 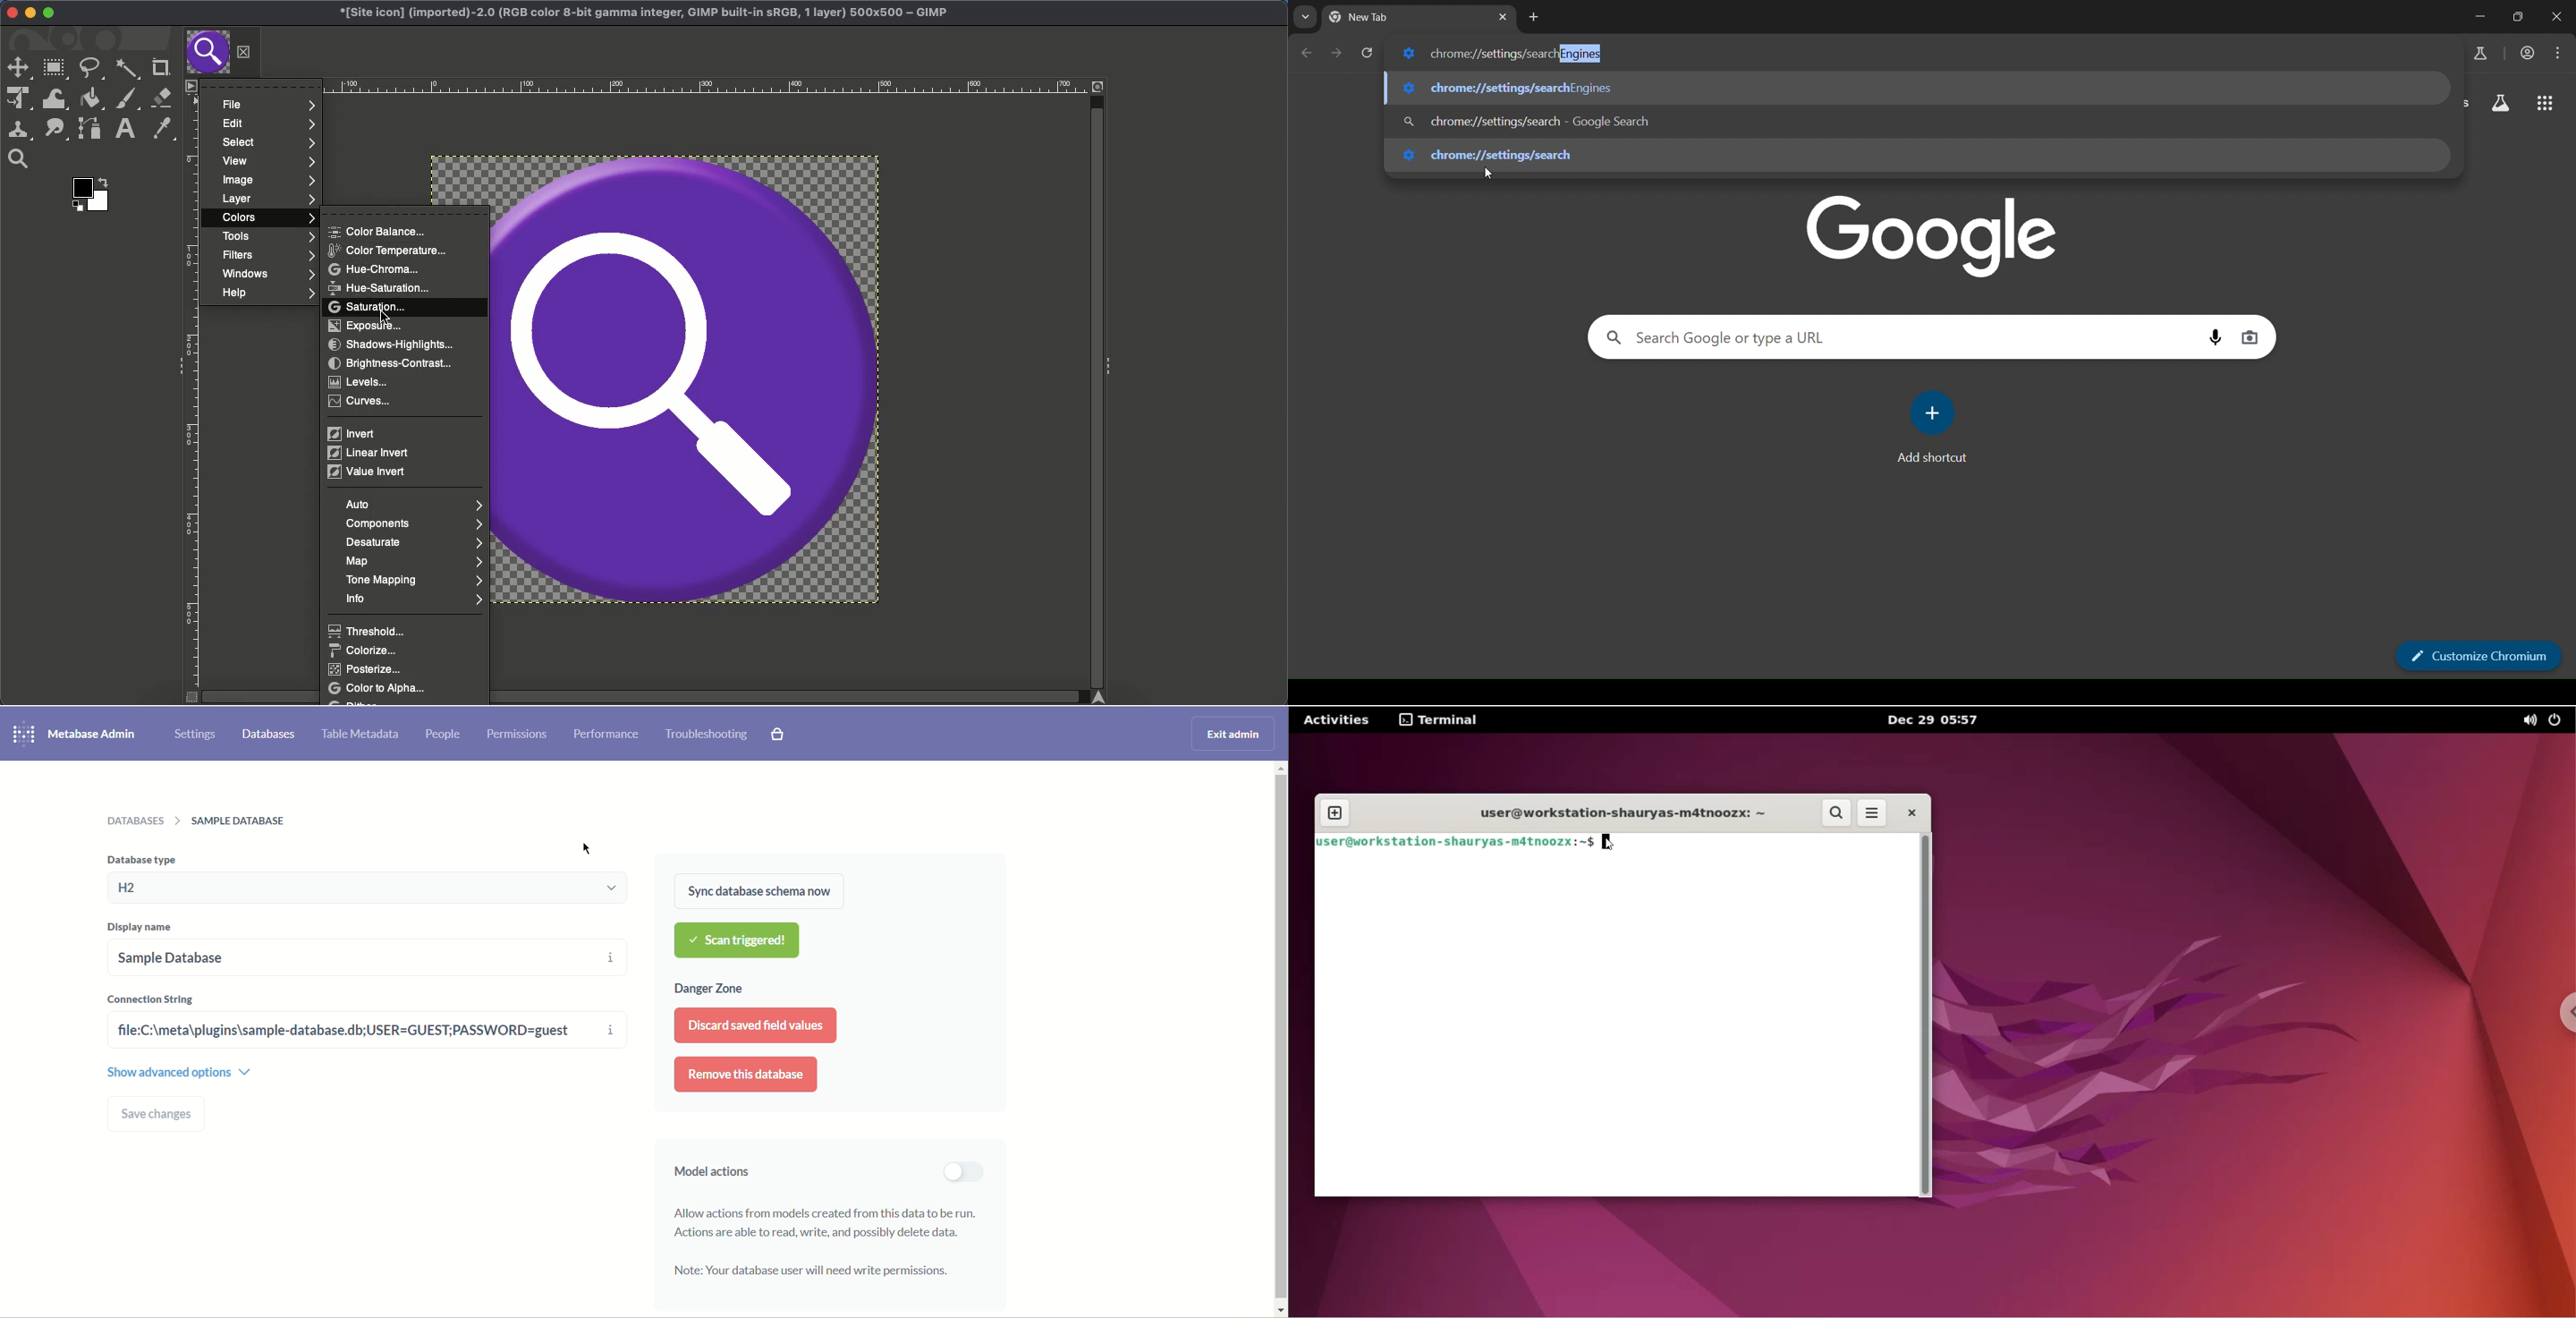 What do you see at coordinates (196, 734) in the screenshot?
I see `settings` at bounding box center [196, 734].